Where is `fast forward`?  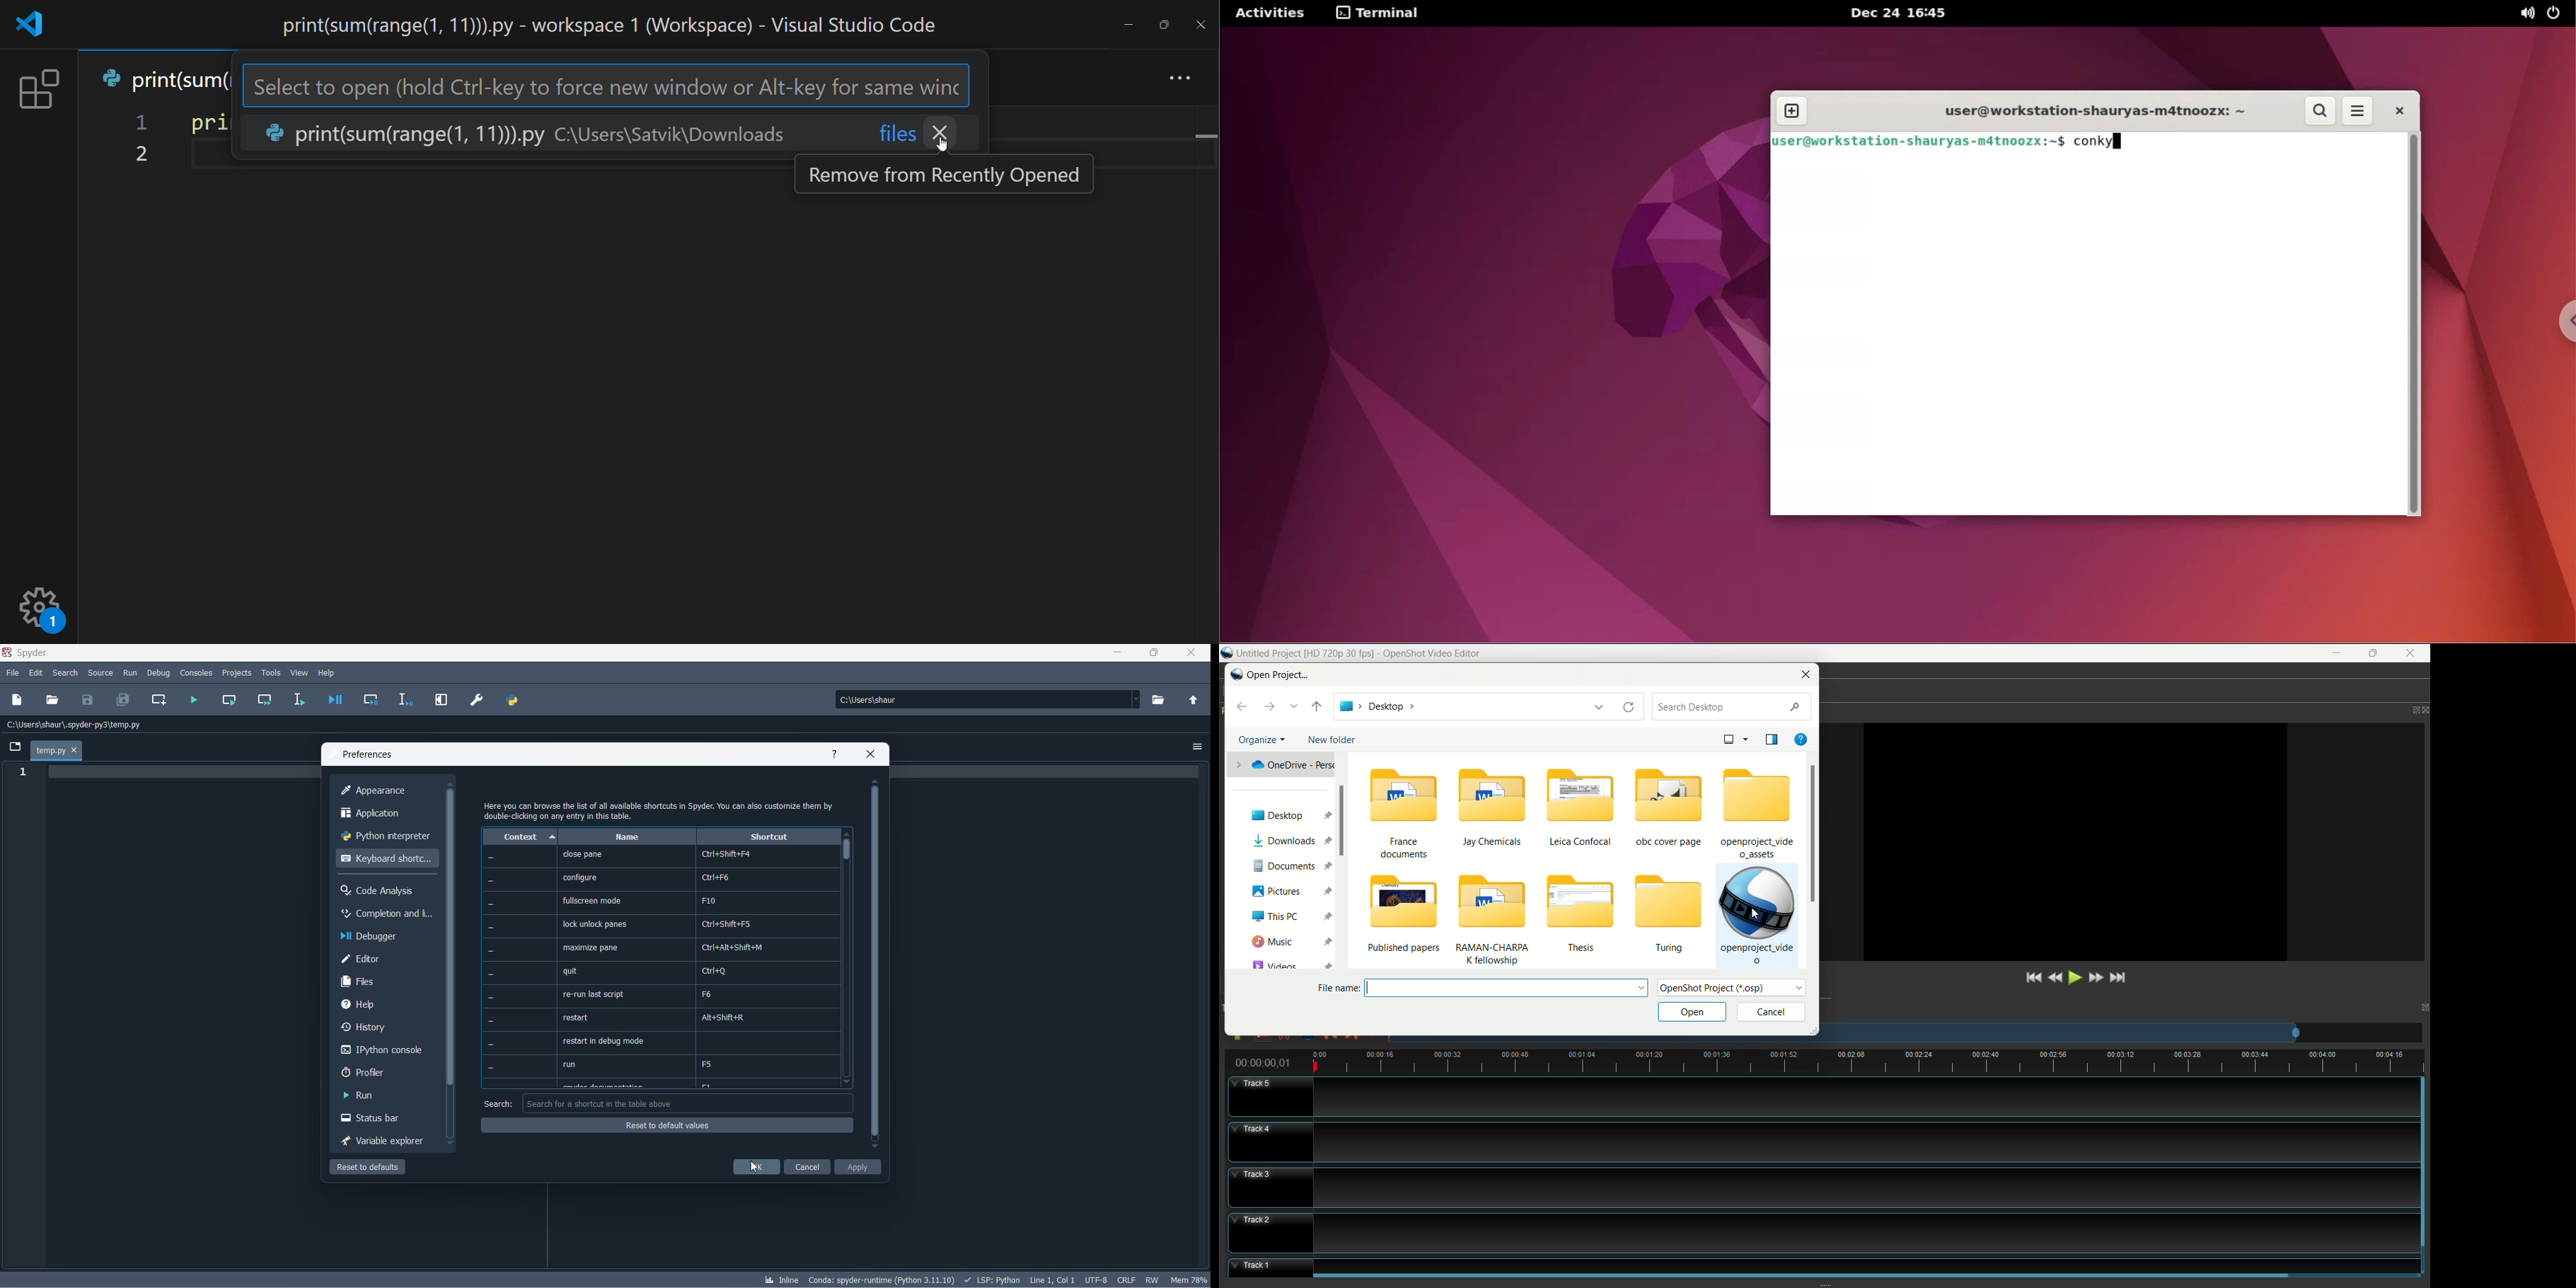
fast forward is located at coordinates (2095, 977).